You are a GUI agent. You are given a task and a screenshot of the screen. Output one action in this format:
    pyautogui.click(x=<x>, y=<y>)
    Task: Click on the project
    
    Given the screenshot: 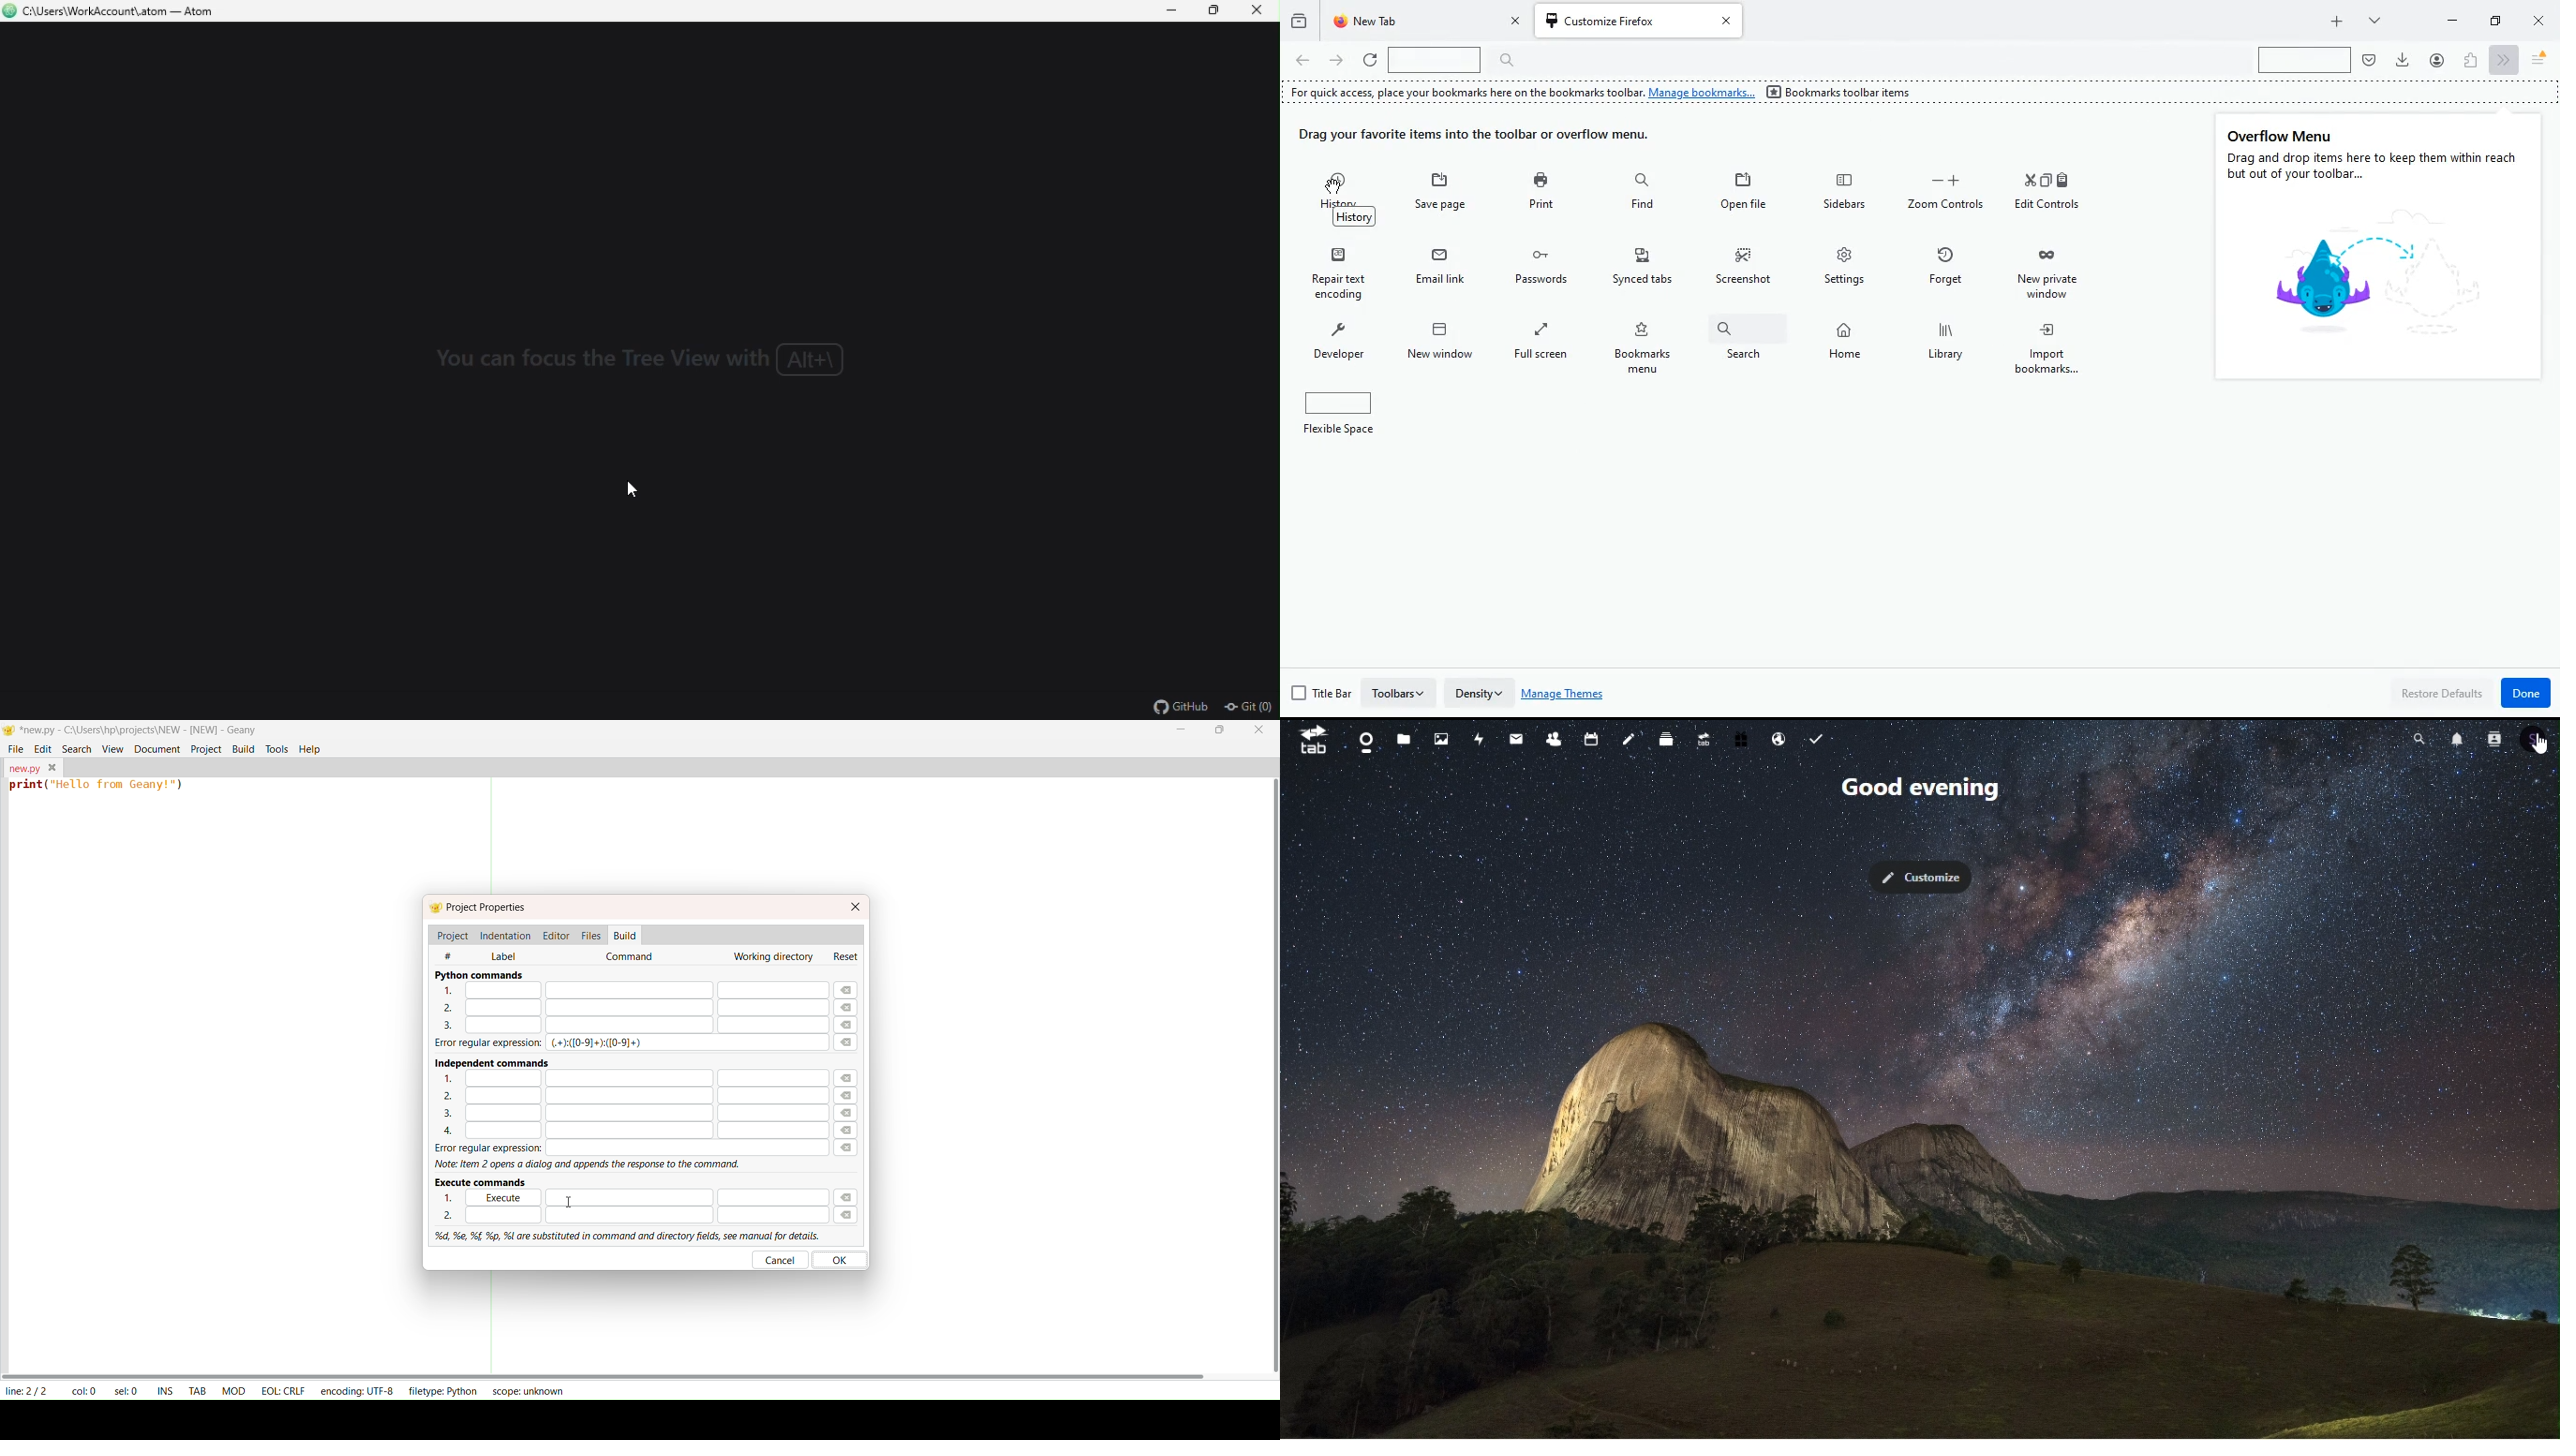 What is the action you would take?
    pyautogui.click(x=205, y=749)
    